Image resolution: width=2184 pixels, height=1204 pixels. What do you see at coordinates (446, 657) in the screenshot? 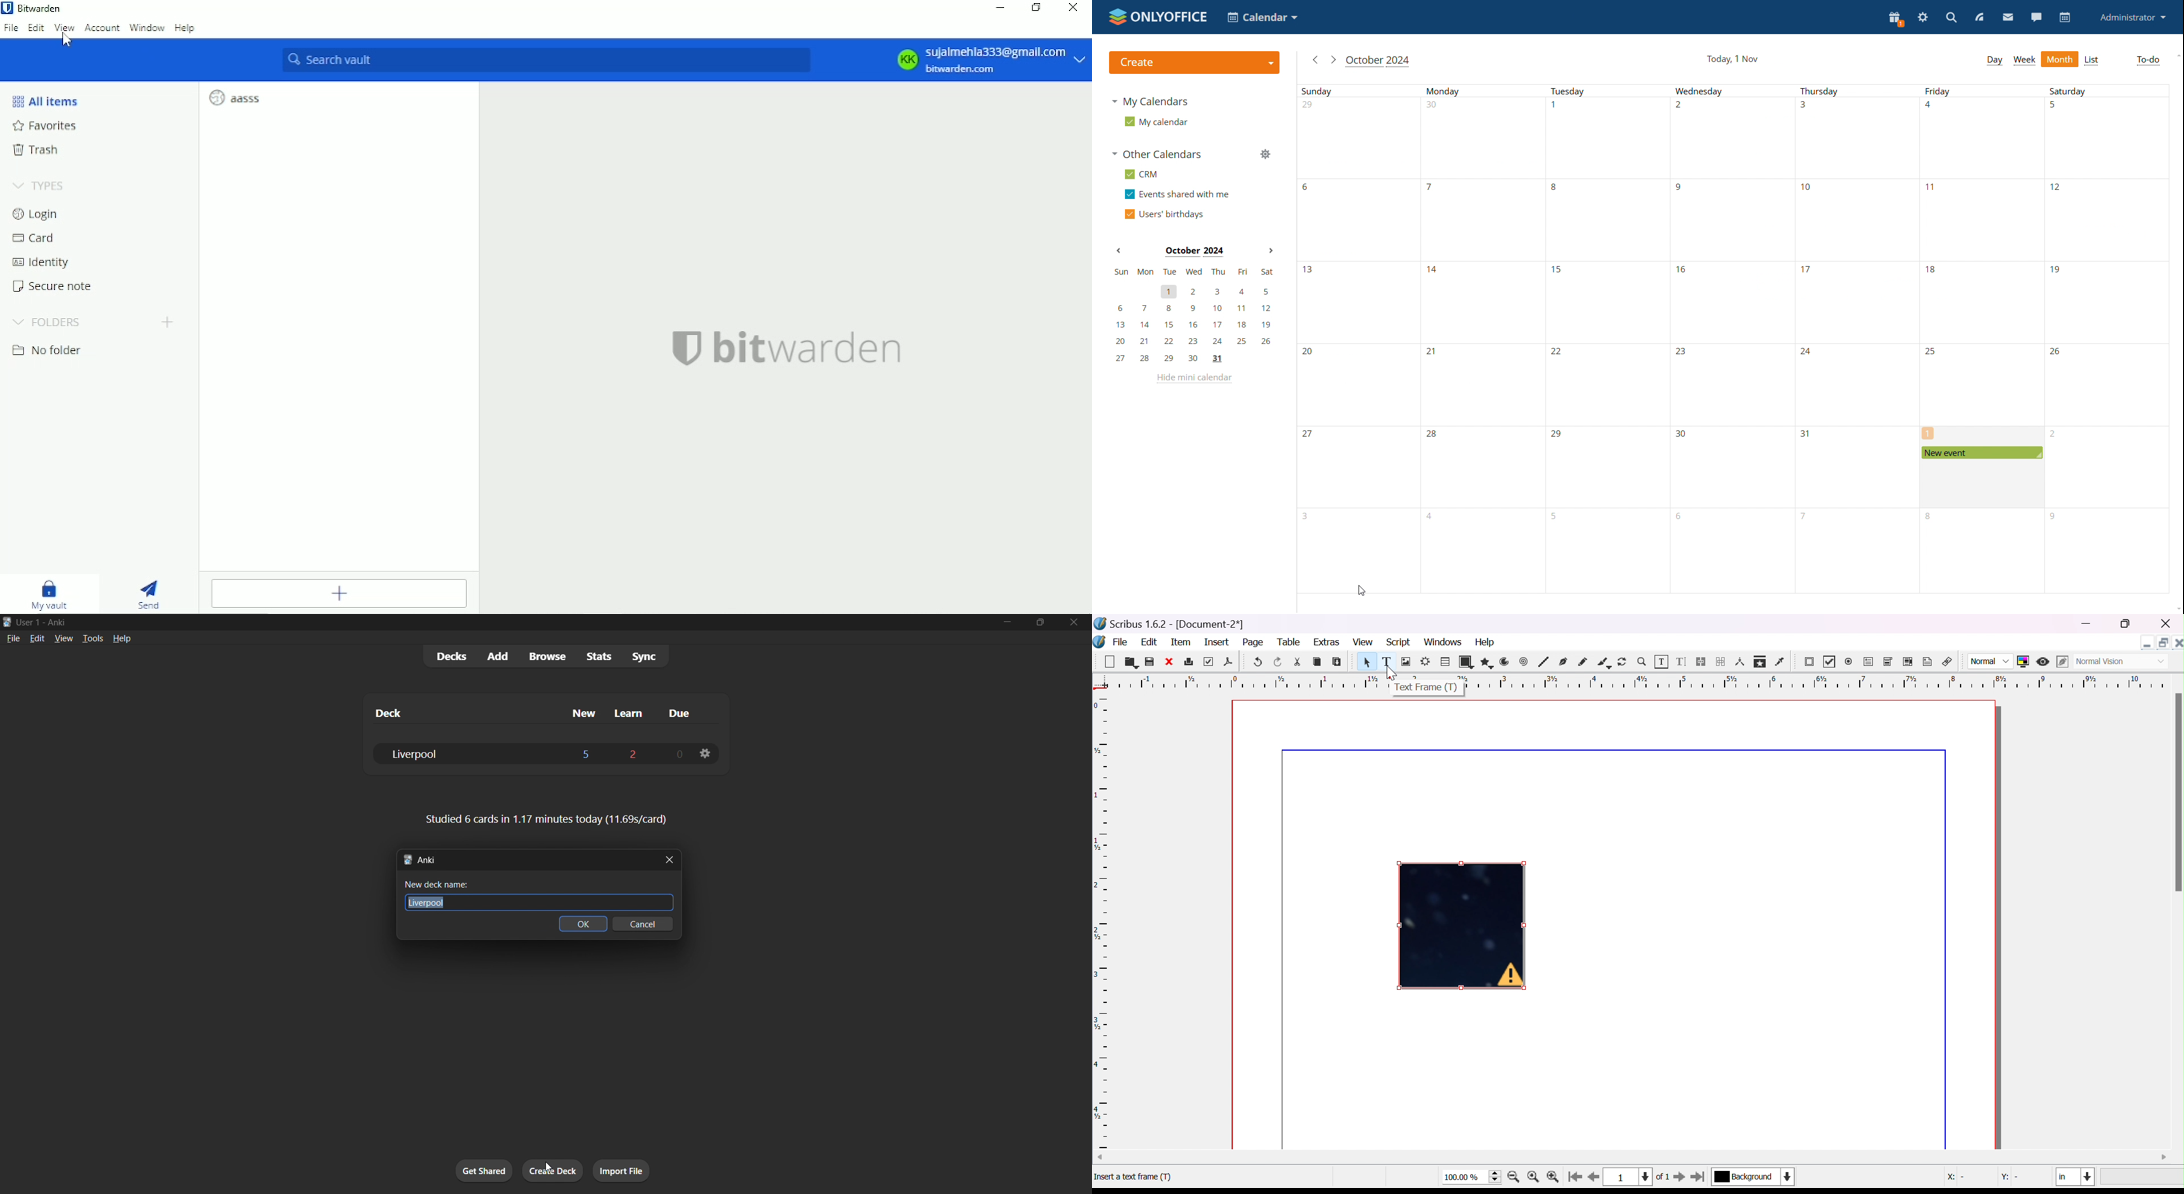
I see `decks` at bounding box center [446, 657].